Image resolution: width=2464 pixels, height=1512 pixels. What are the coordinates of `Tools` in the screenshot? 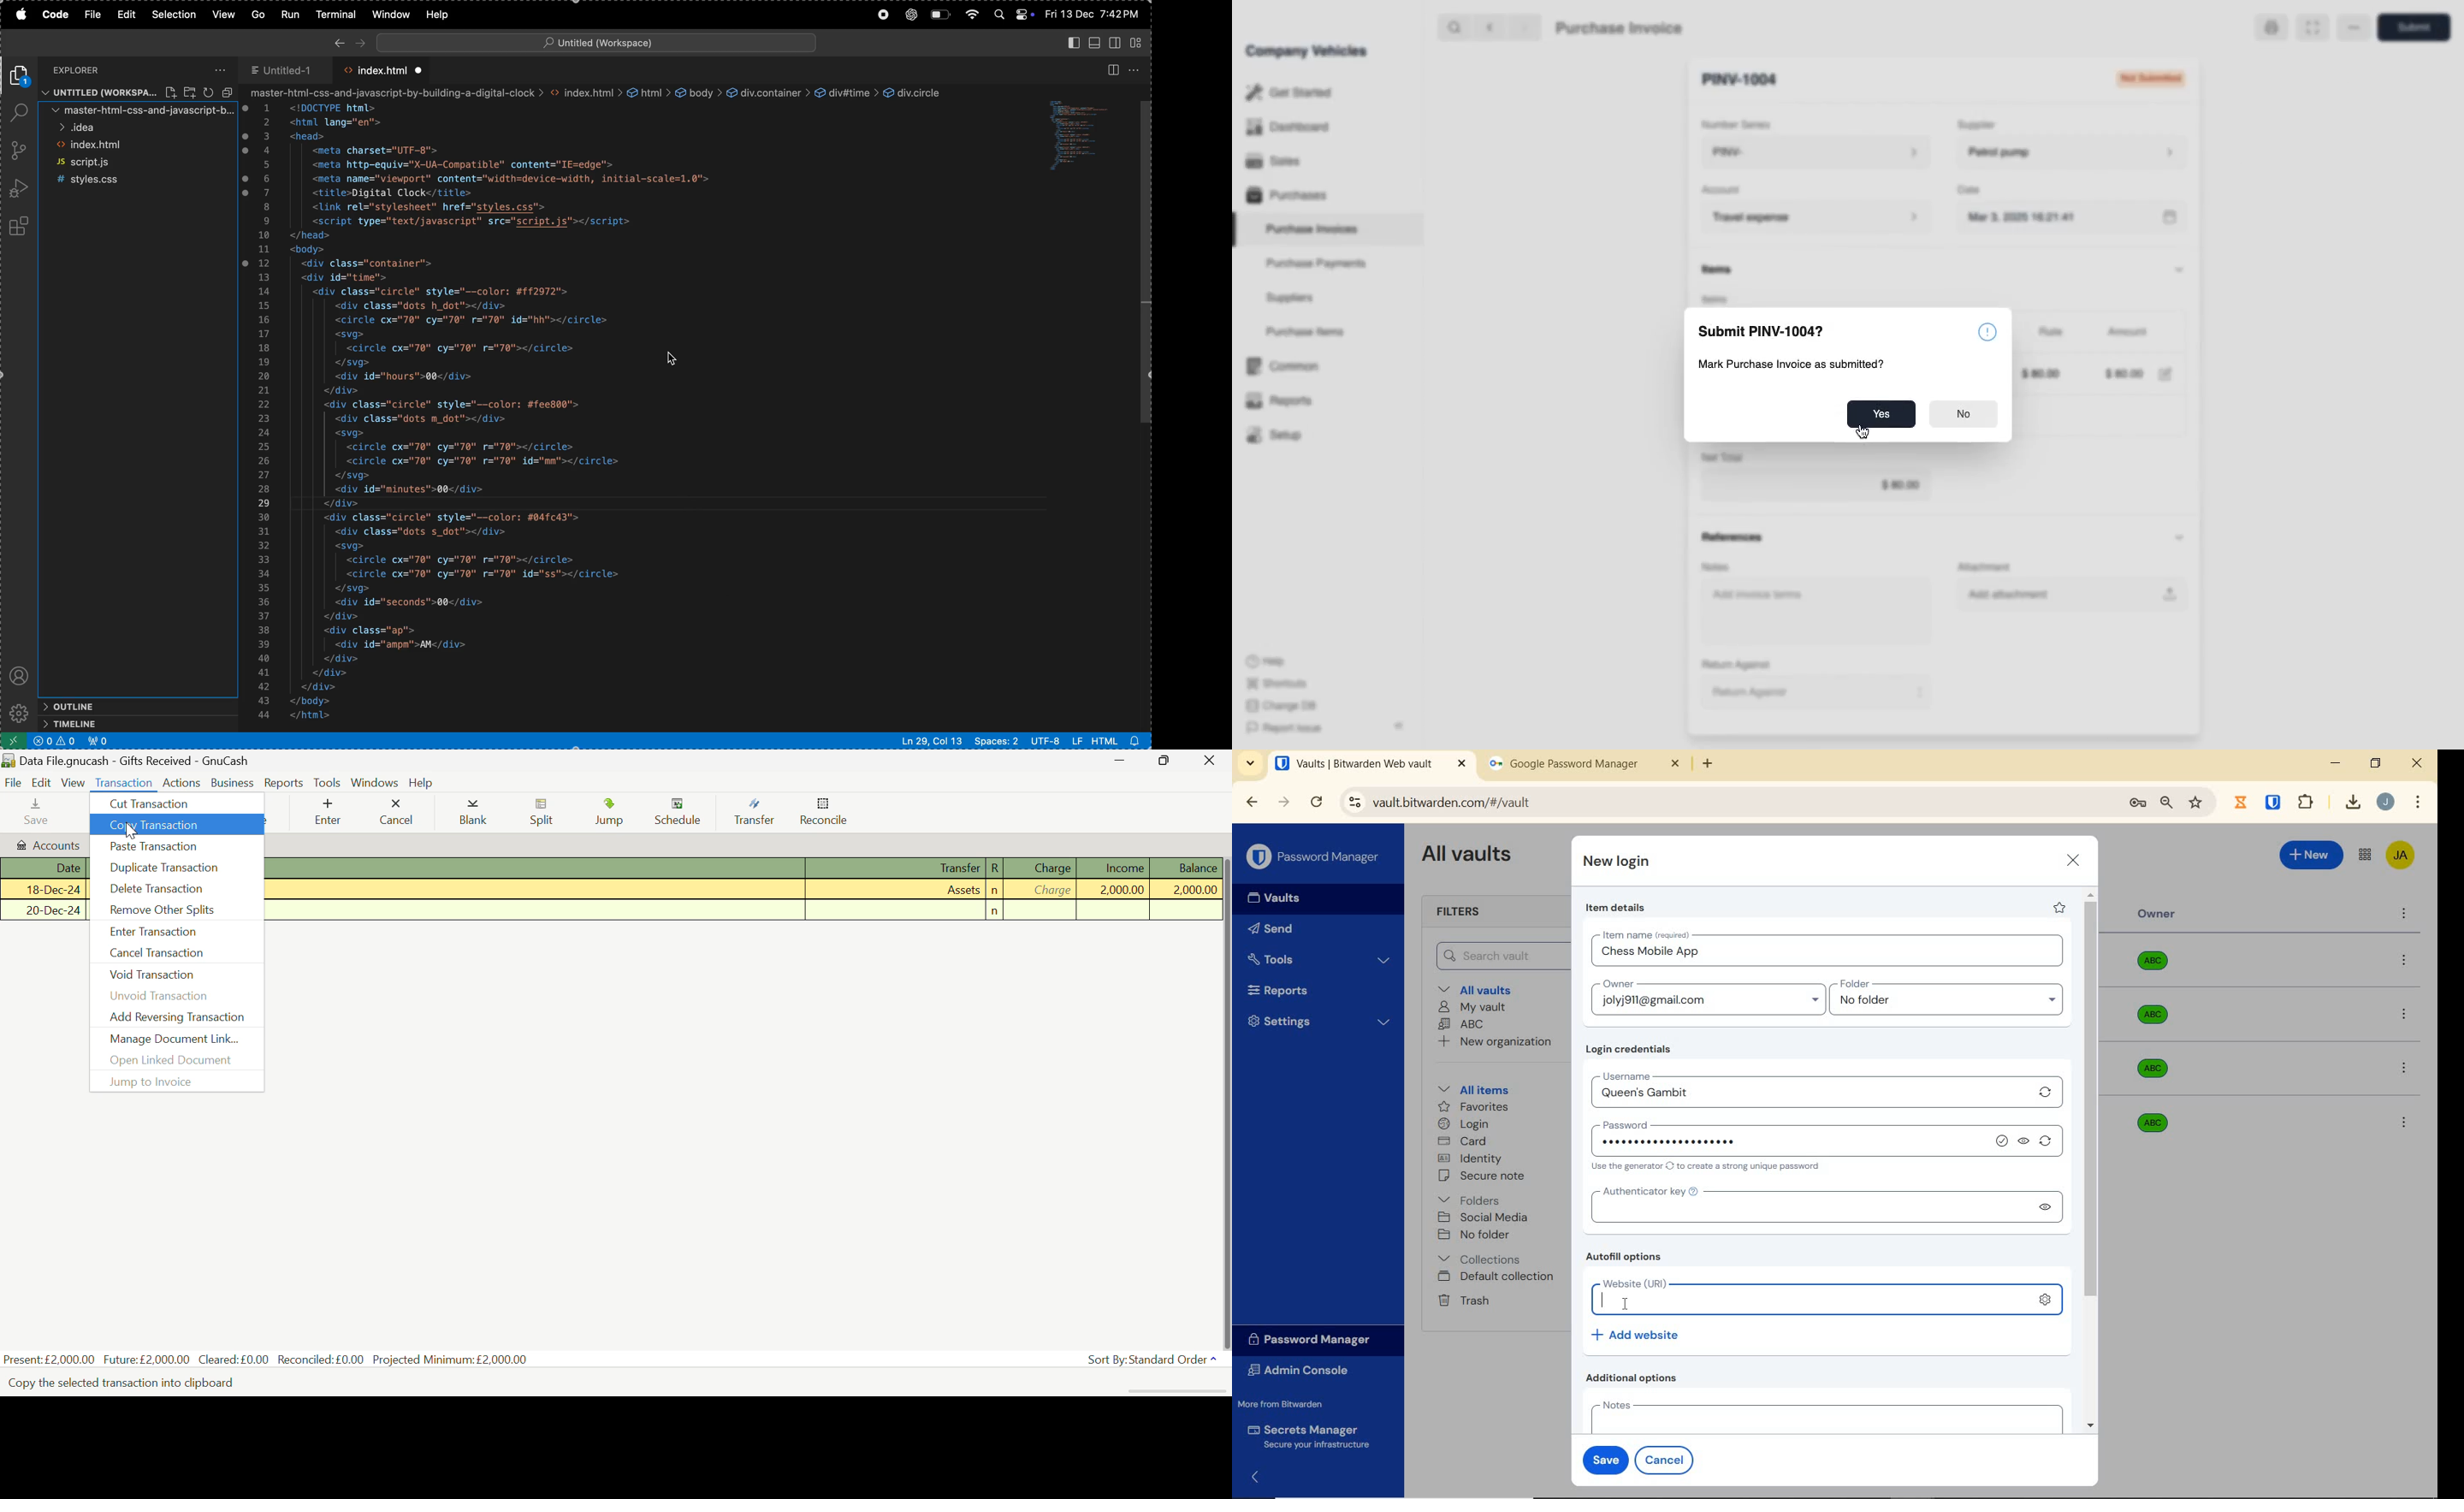 It's located at (328, 782).